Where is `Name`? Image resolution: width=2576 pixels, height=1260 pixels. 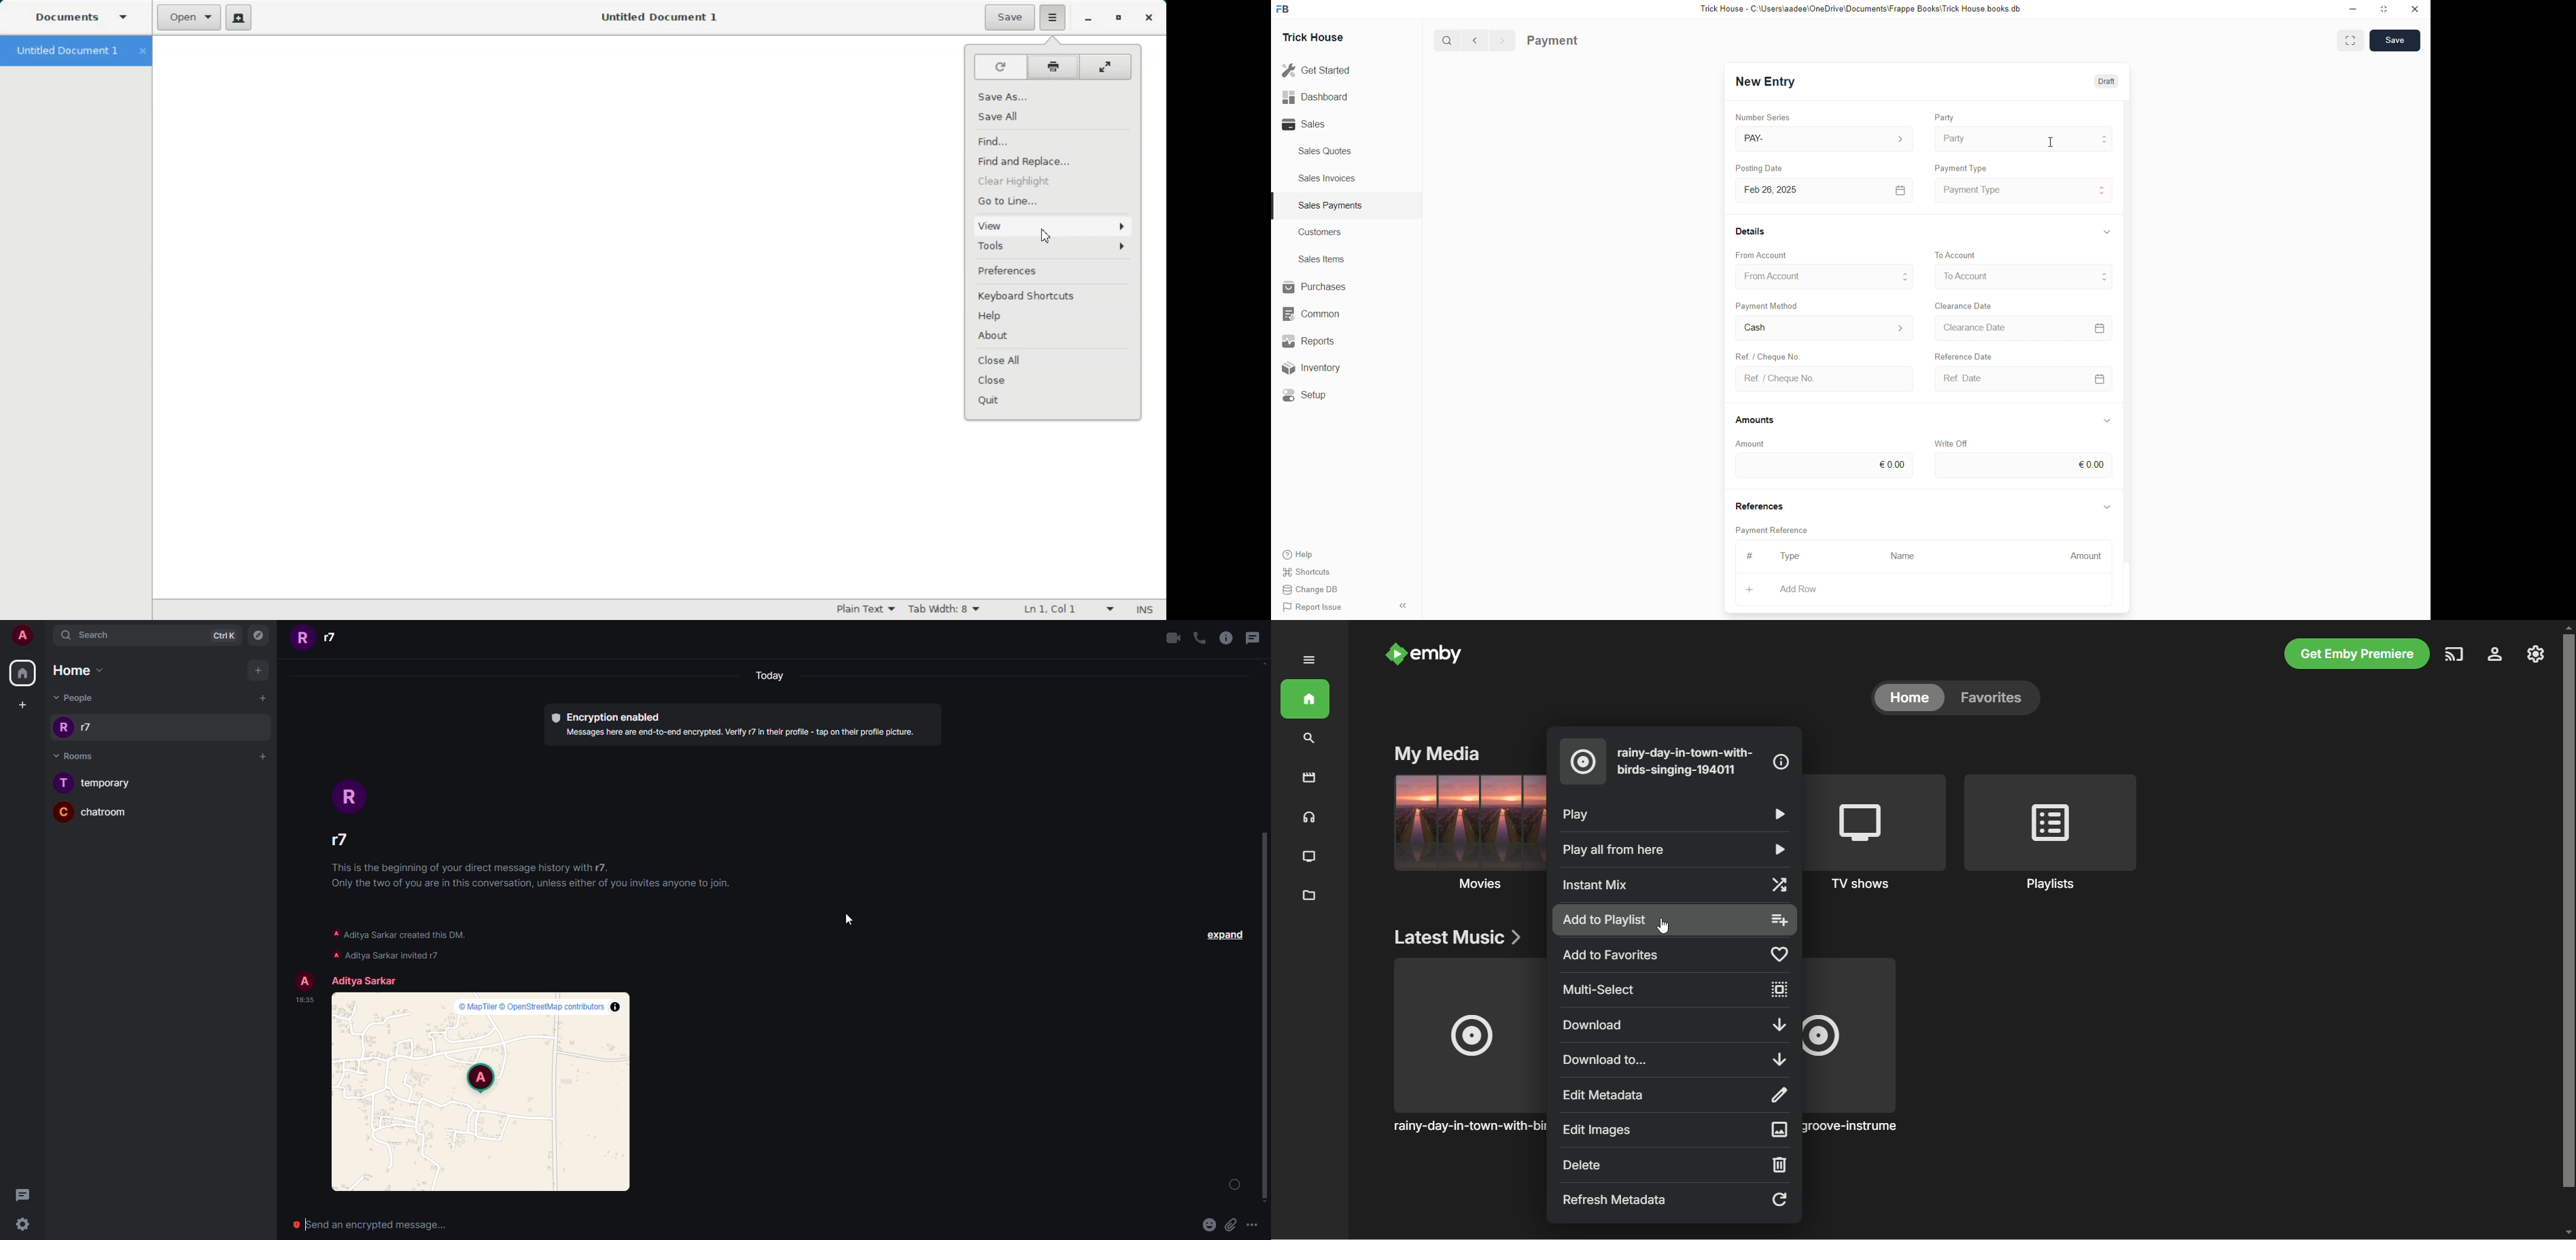
Name is located at coordinates (1907, 557).